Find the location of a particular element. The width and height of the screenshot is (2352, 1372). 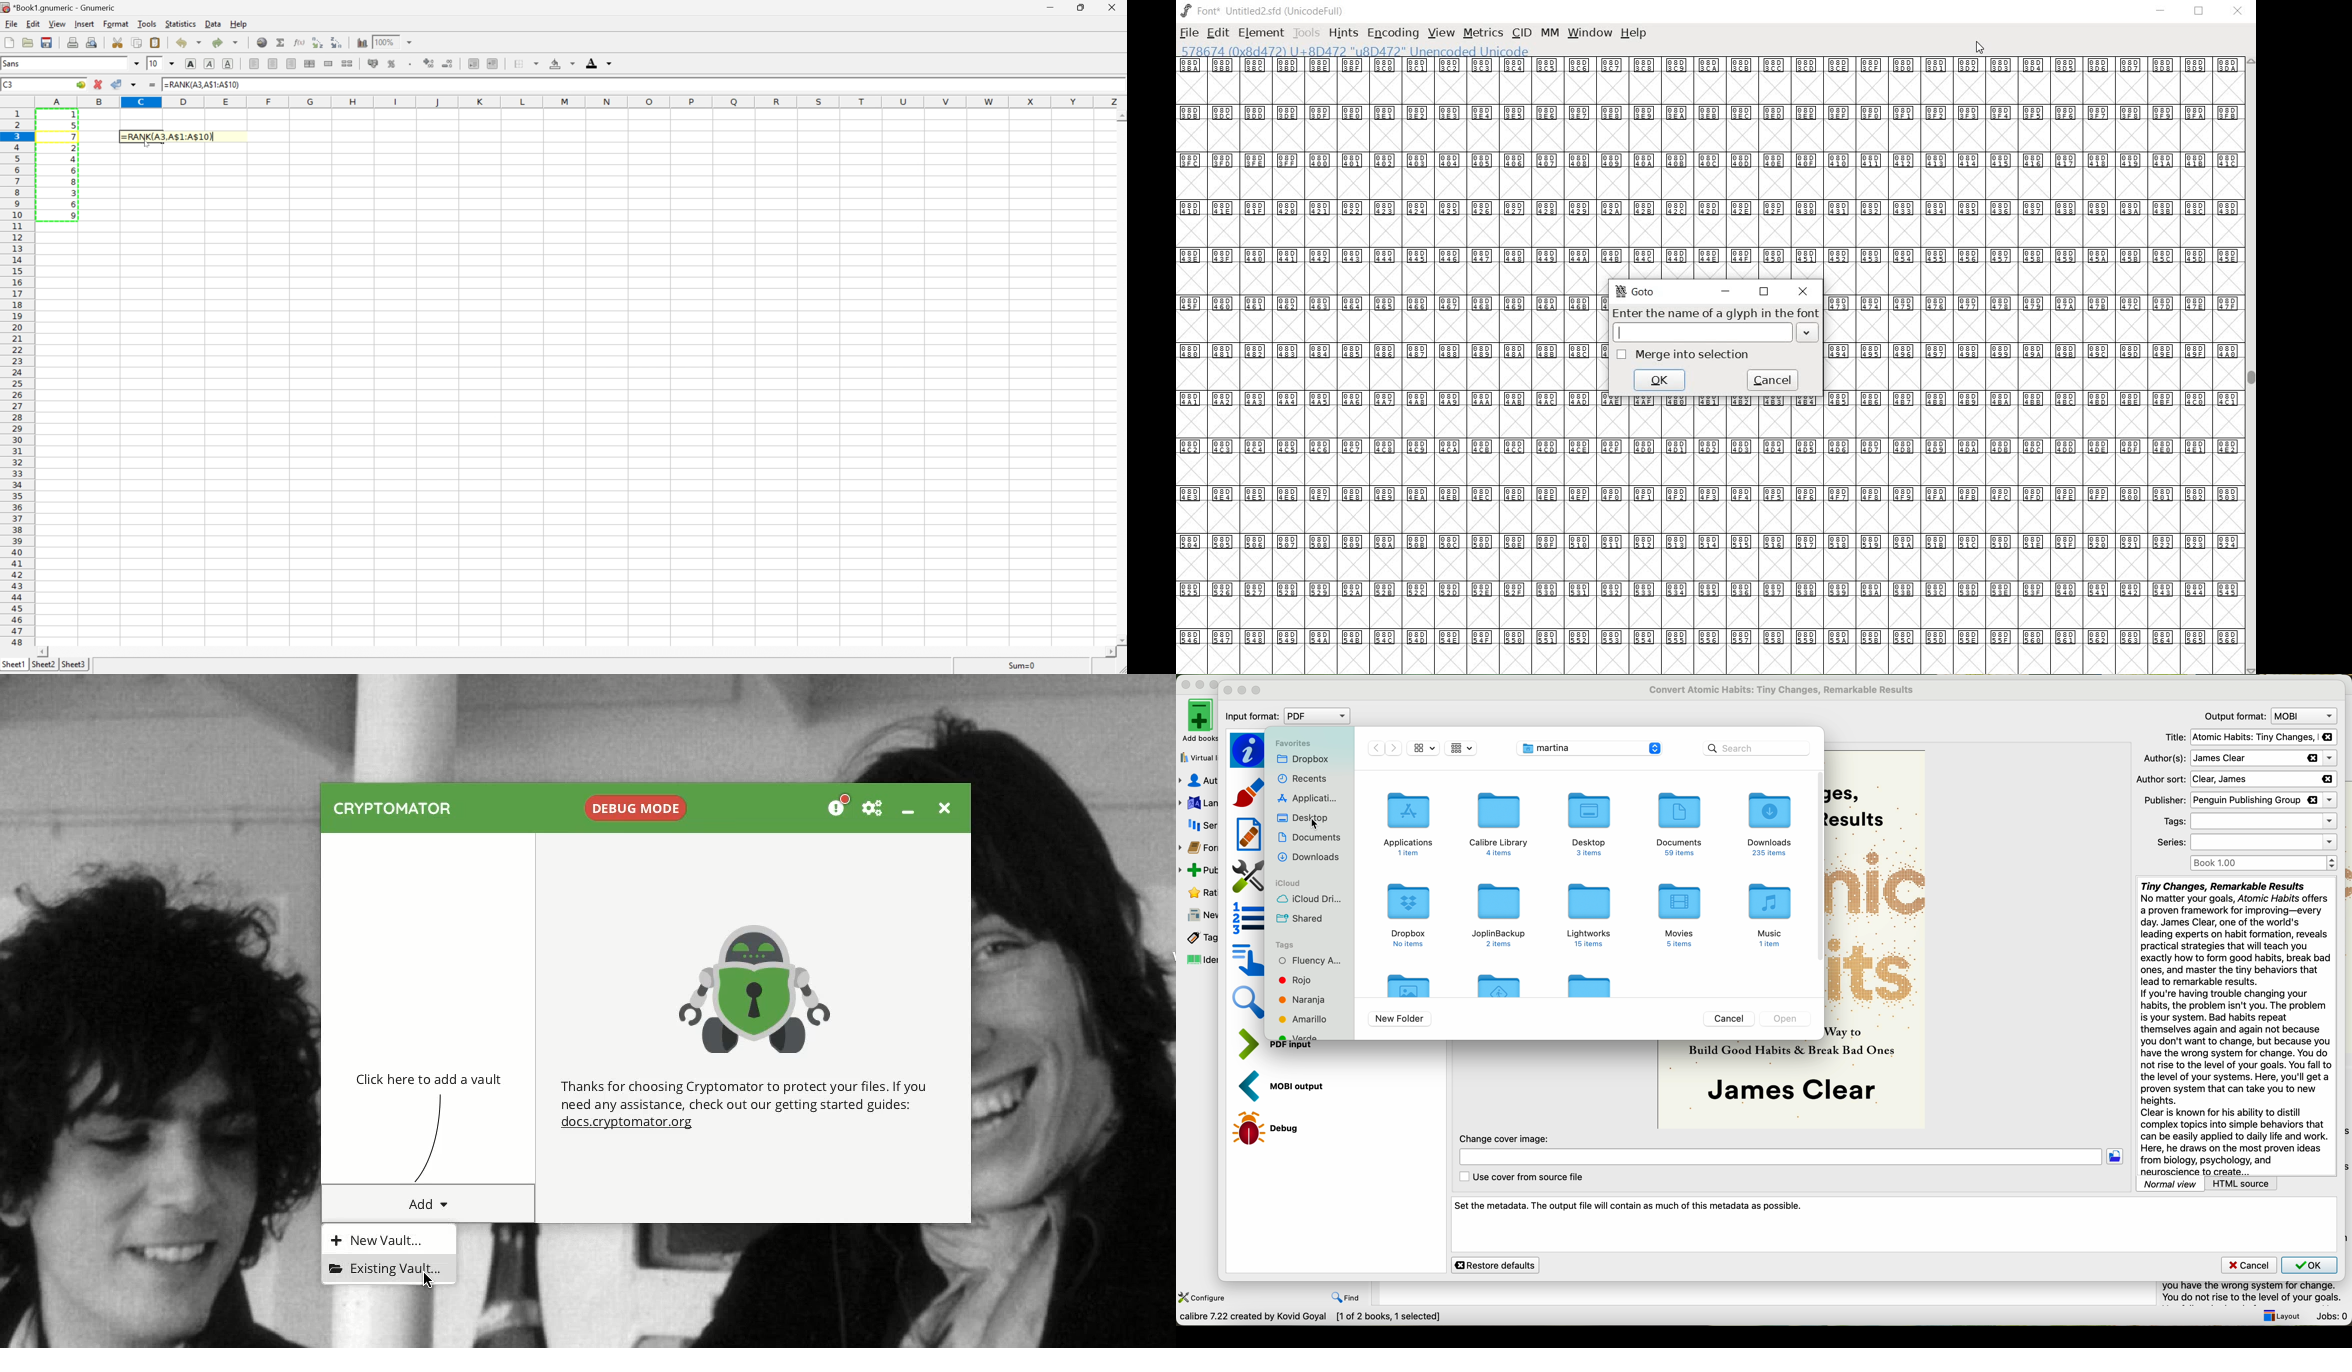

navigate arrows is located at coordinates (1385, 748).